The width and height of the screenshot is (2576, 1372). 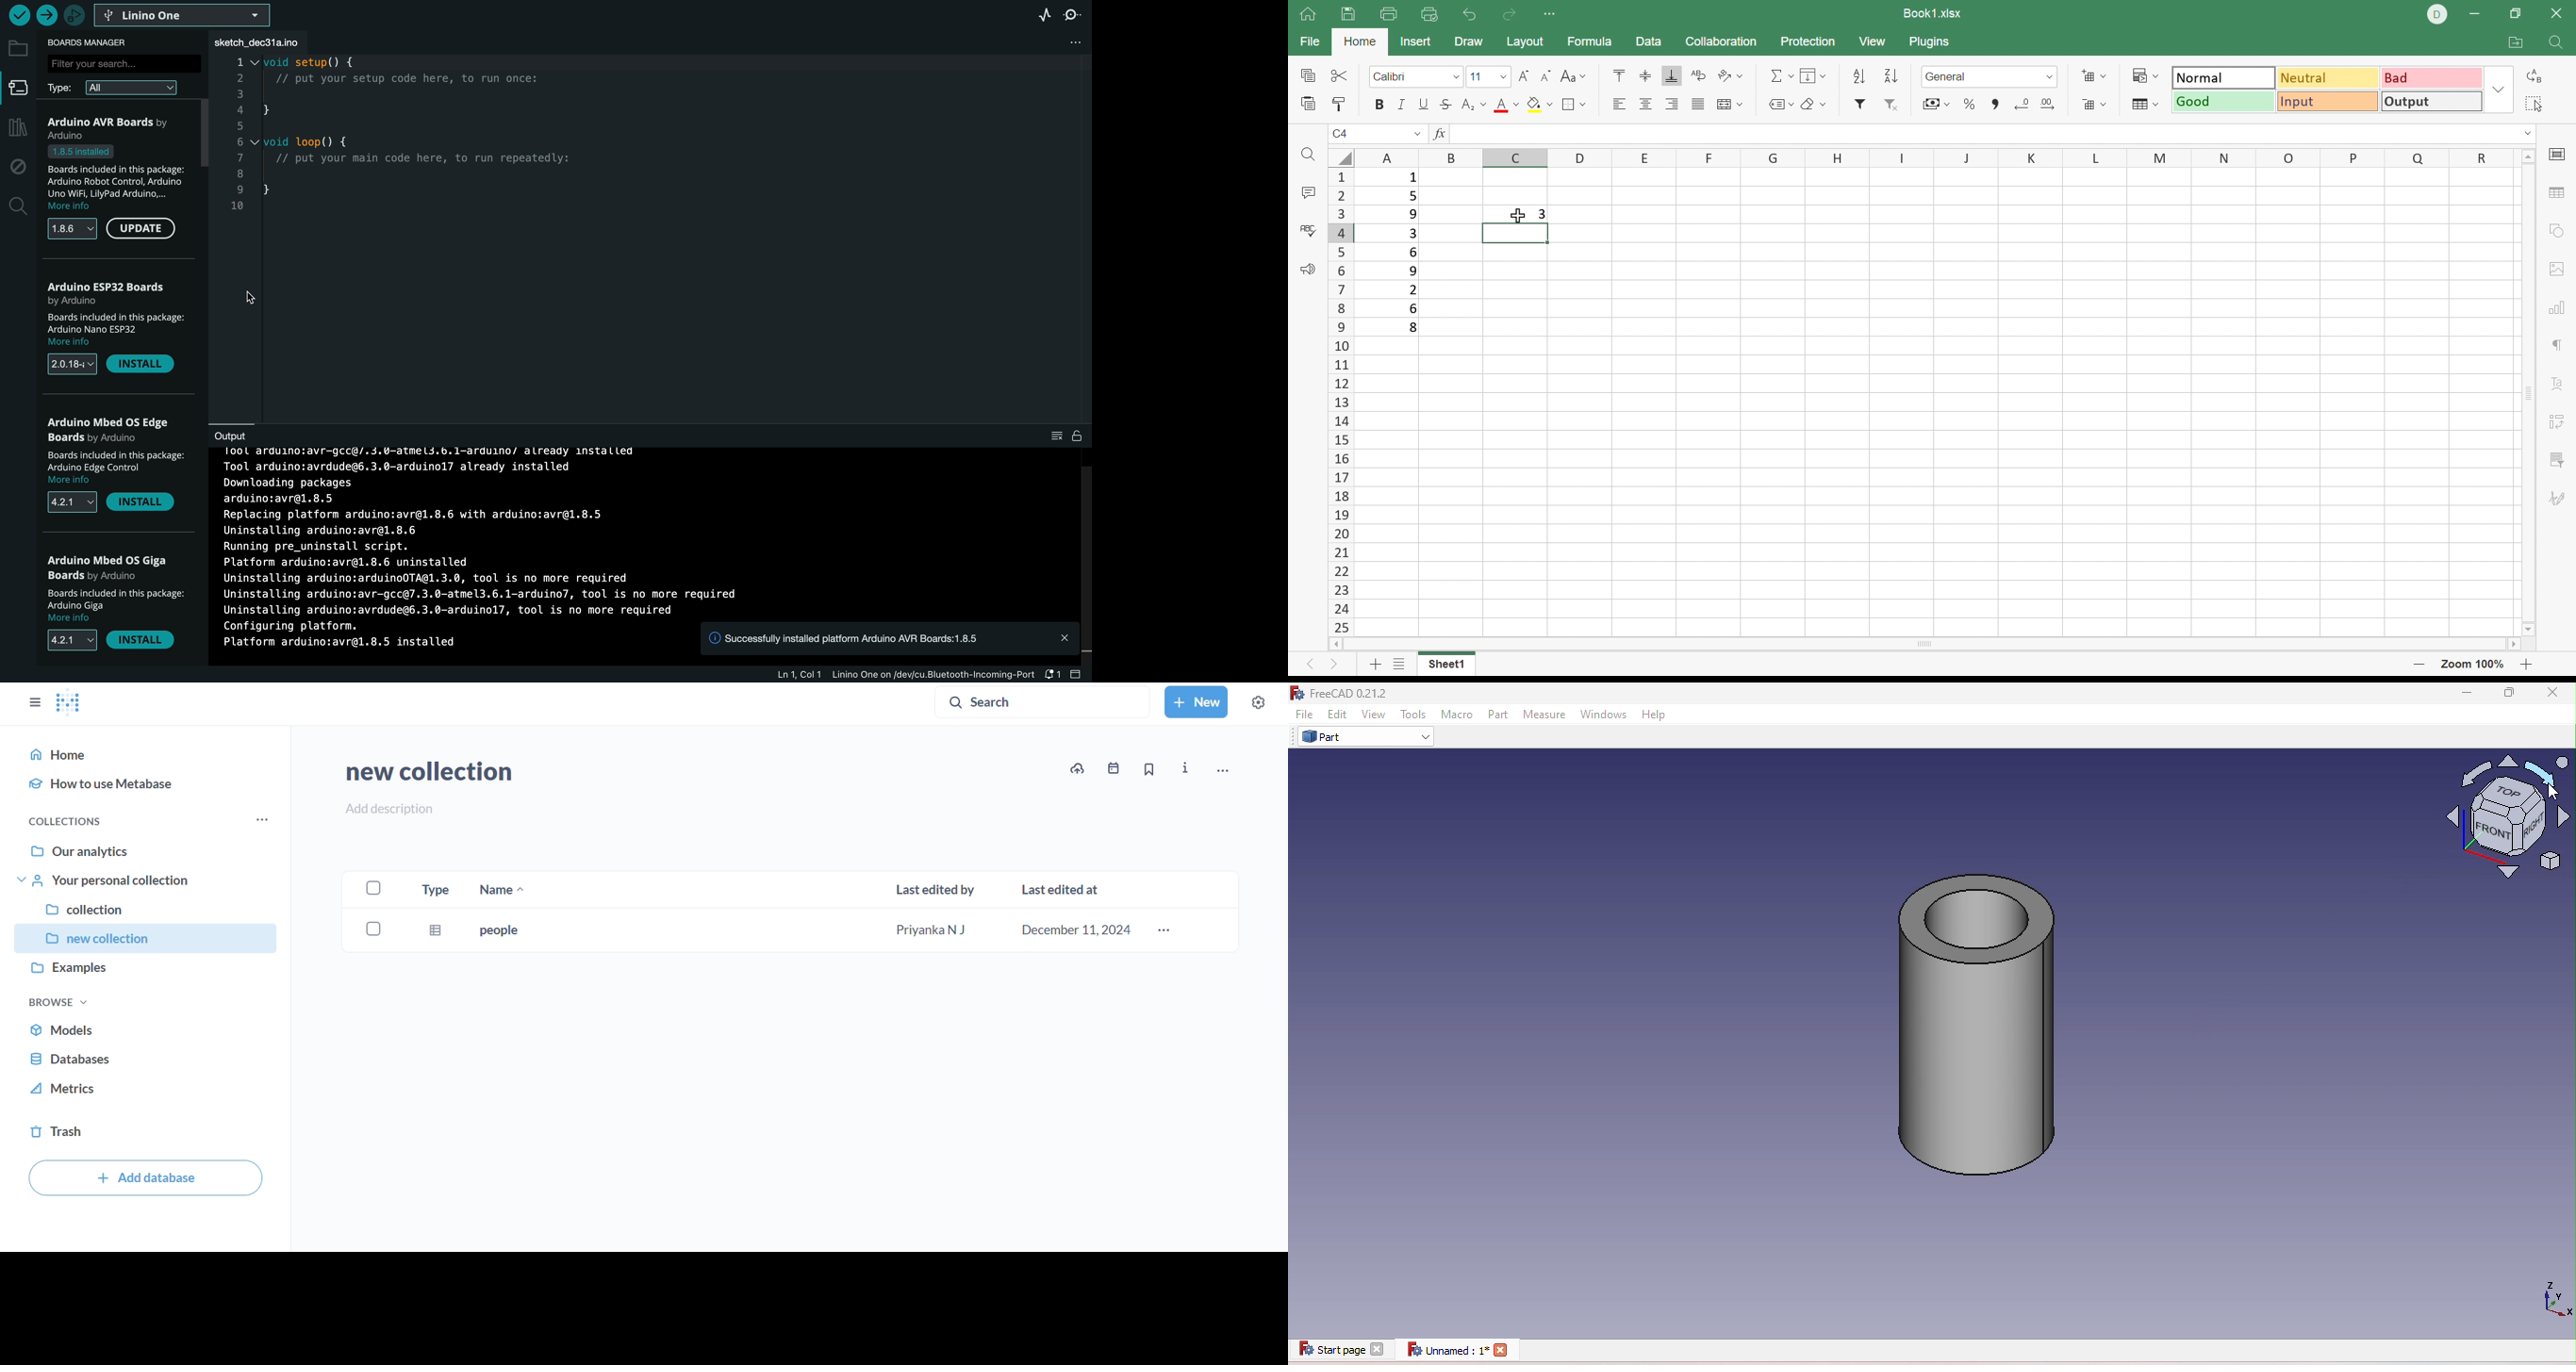 What do you see at coordinates (1890, 75) in the screenshot?
I see `Sort descending` at bounding box center [1890, 75].